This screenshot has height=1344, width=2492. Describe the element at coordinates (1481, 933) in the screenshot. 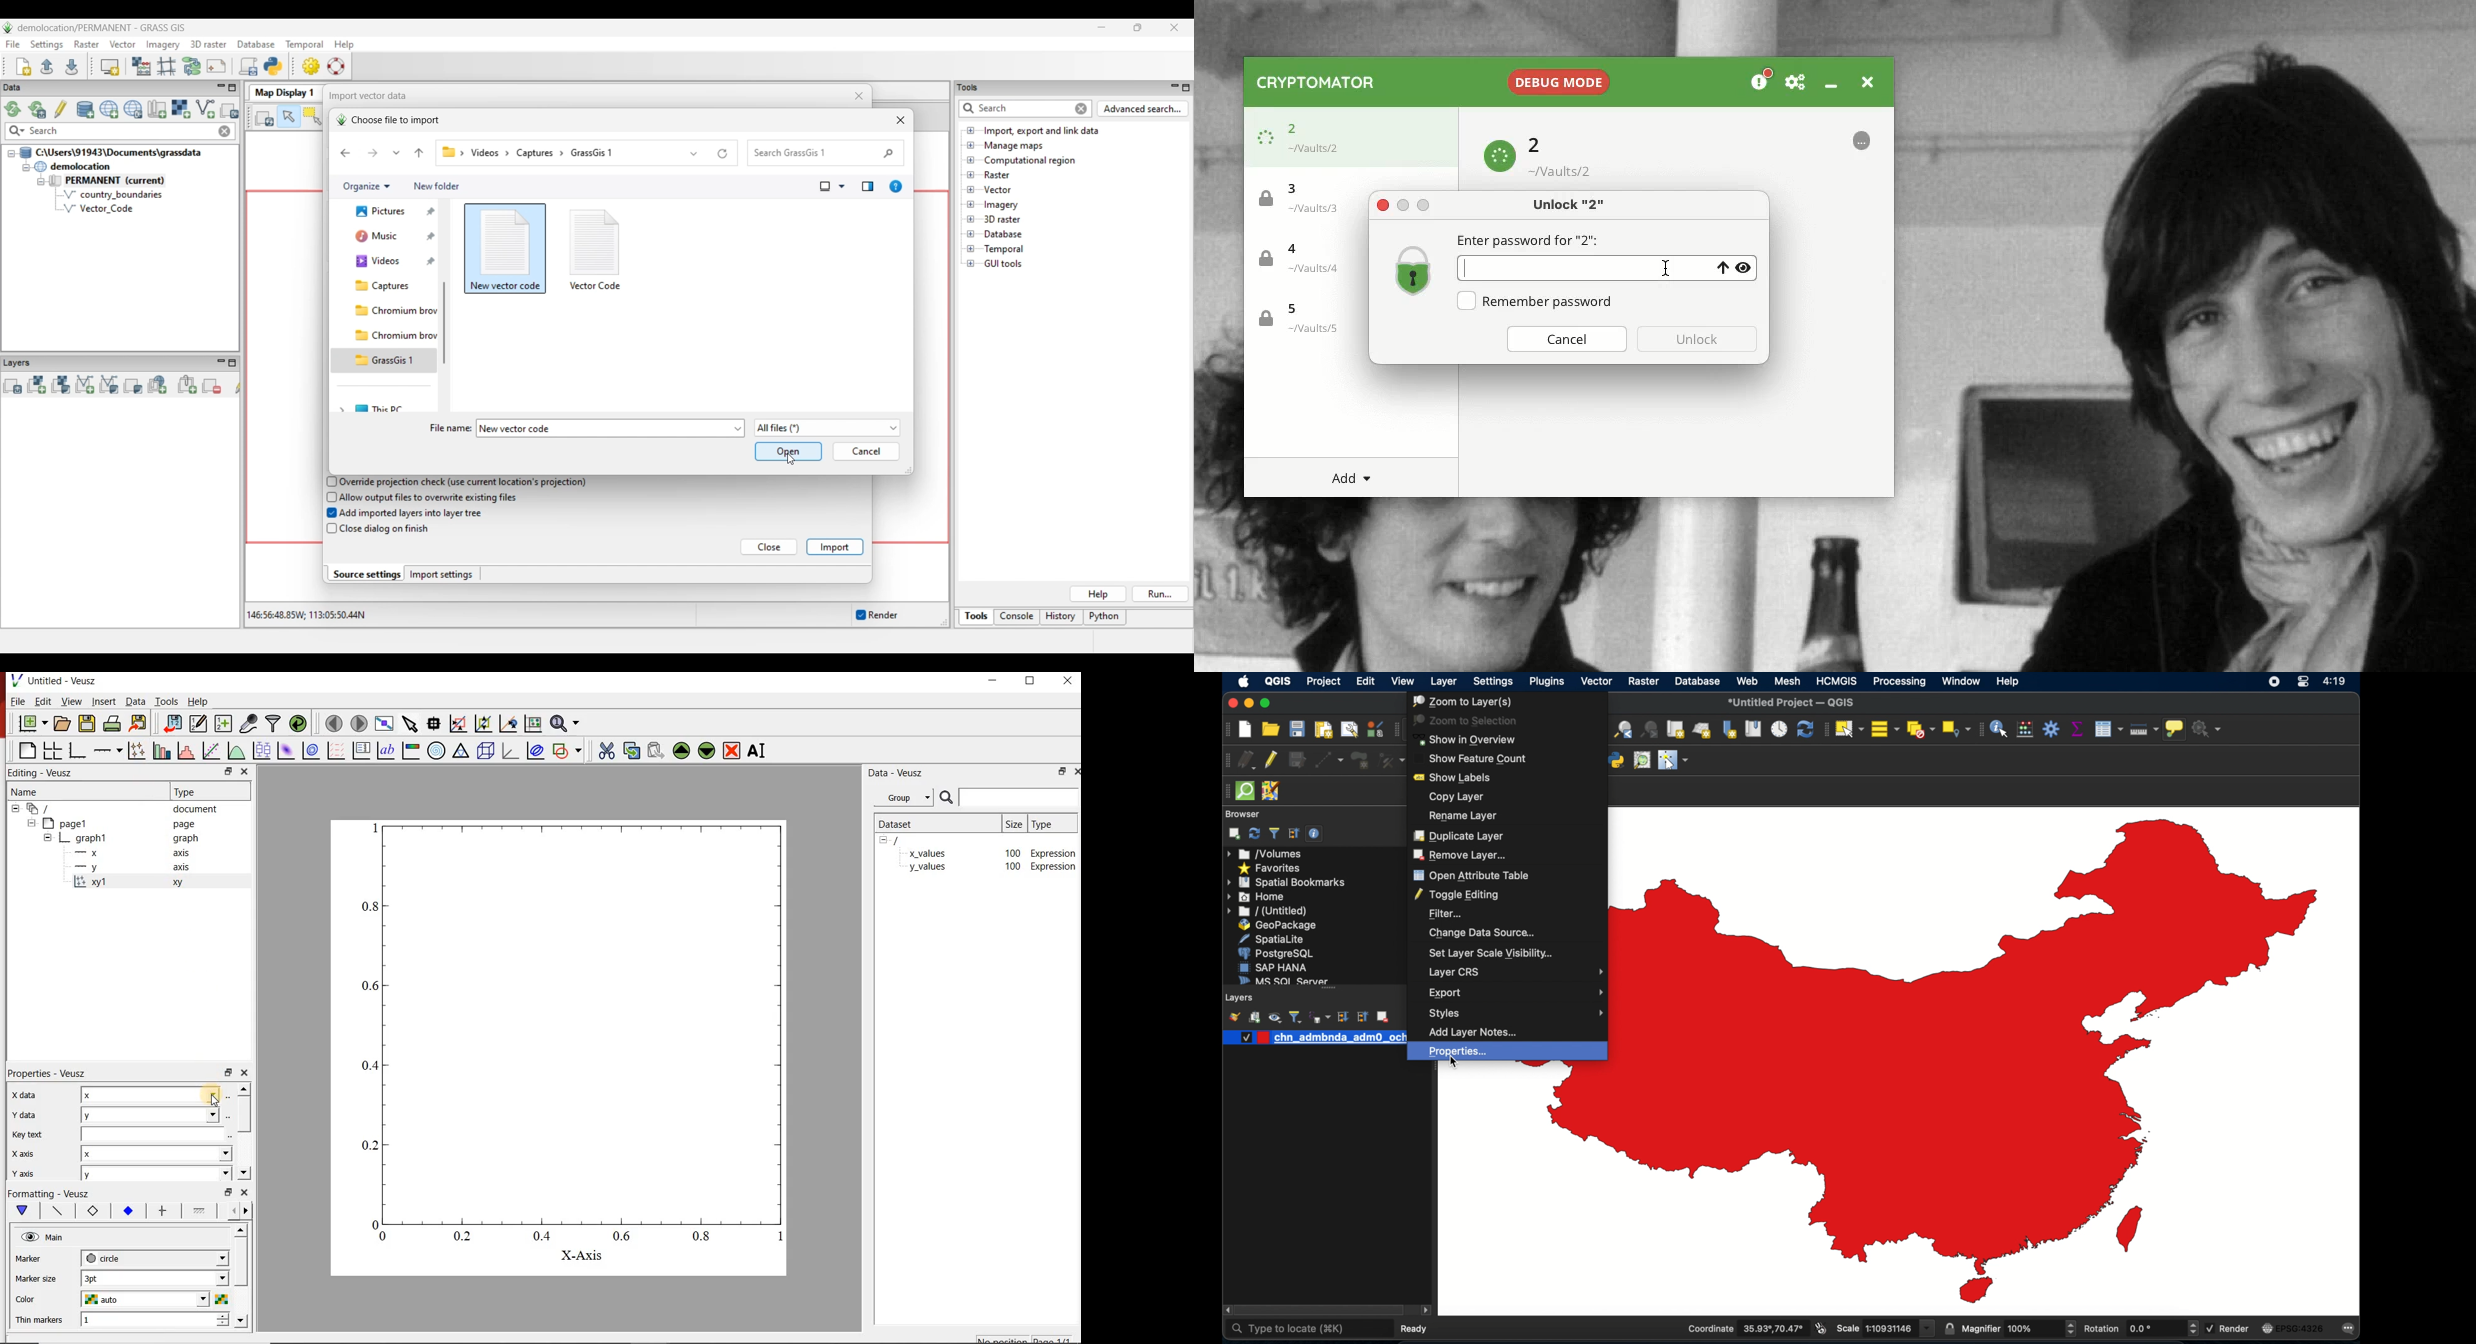

I see `change data source` at that location.